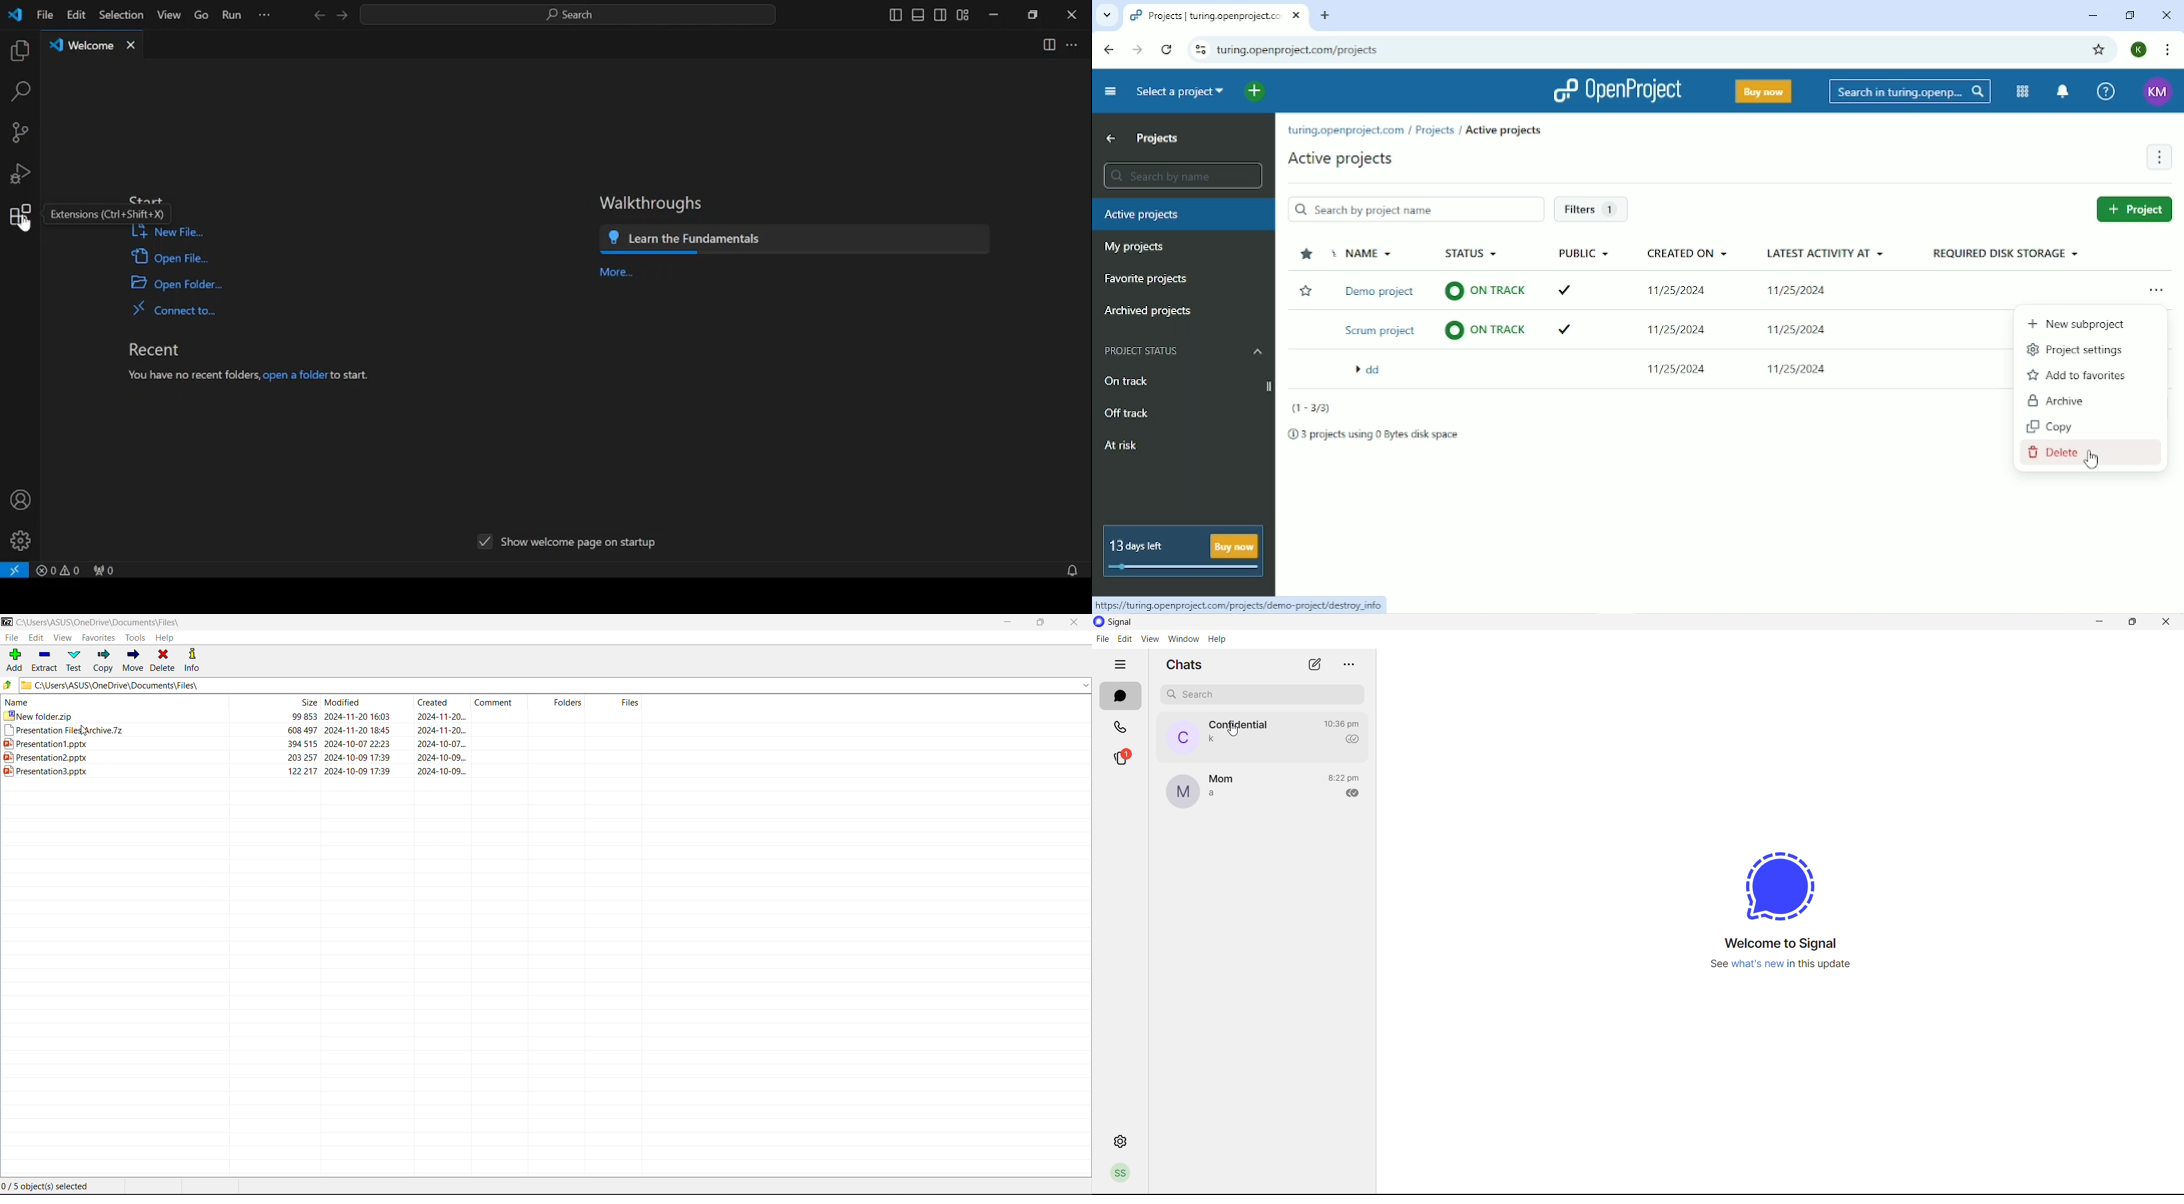 Image resolution: width=2184 pixels, height=1204 pixels. I want to click on KM, so click(2157, 93).